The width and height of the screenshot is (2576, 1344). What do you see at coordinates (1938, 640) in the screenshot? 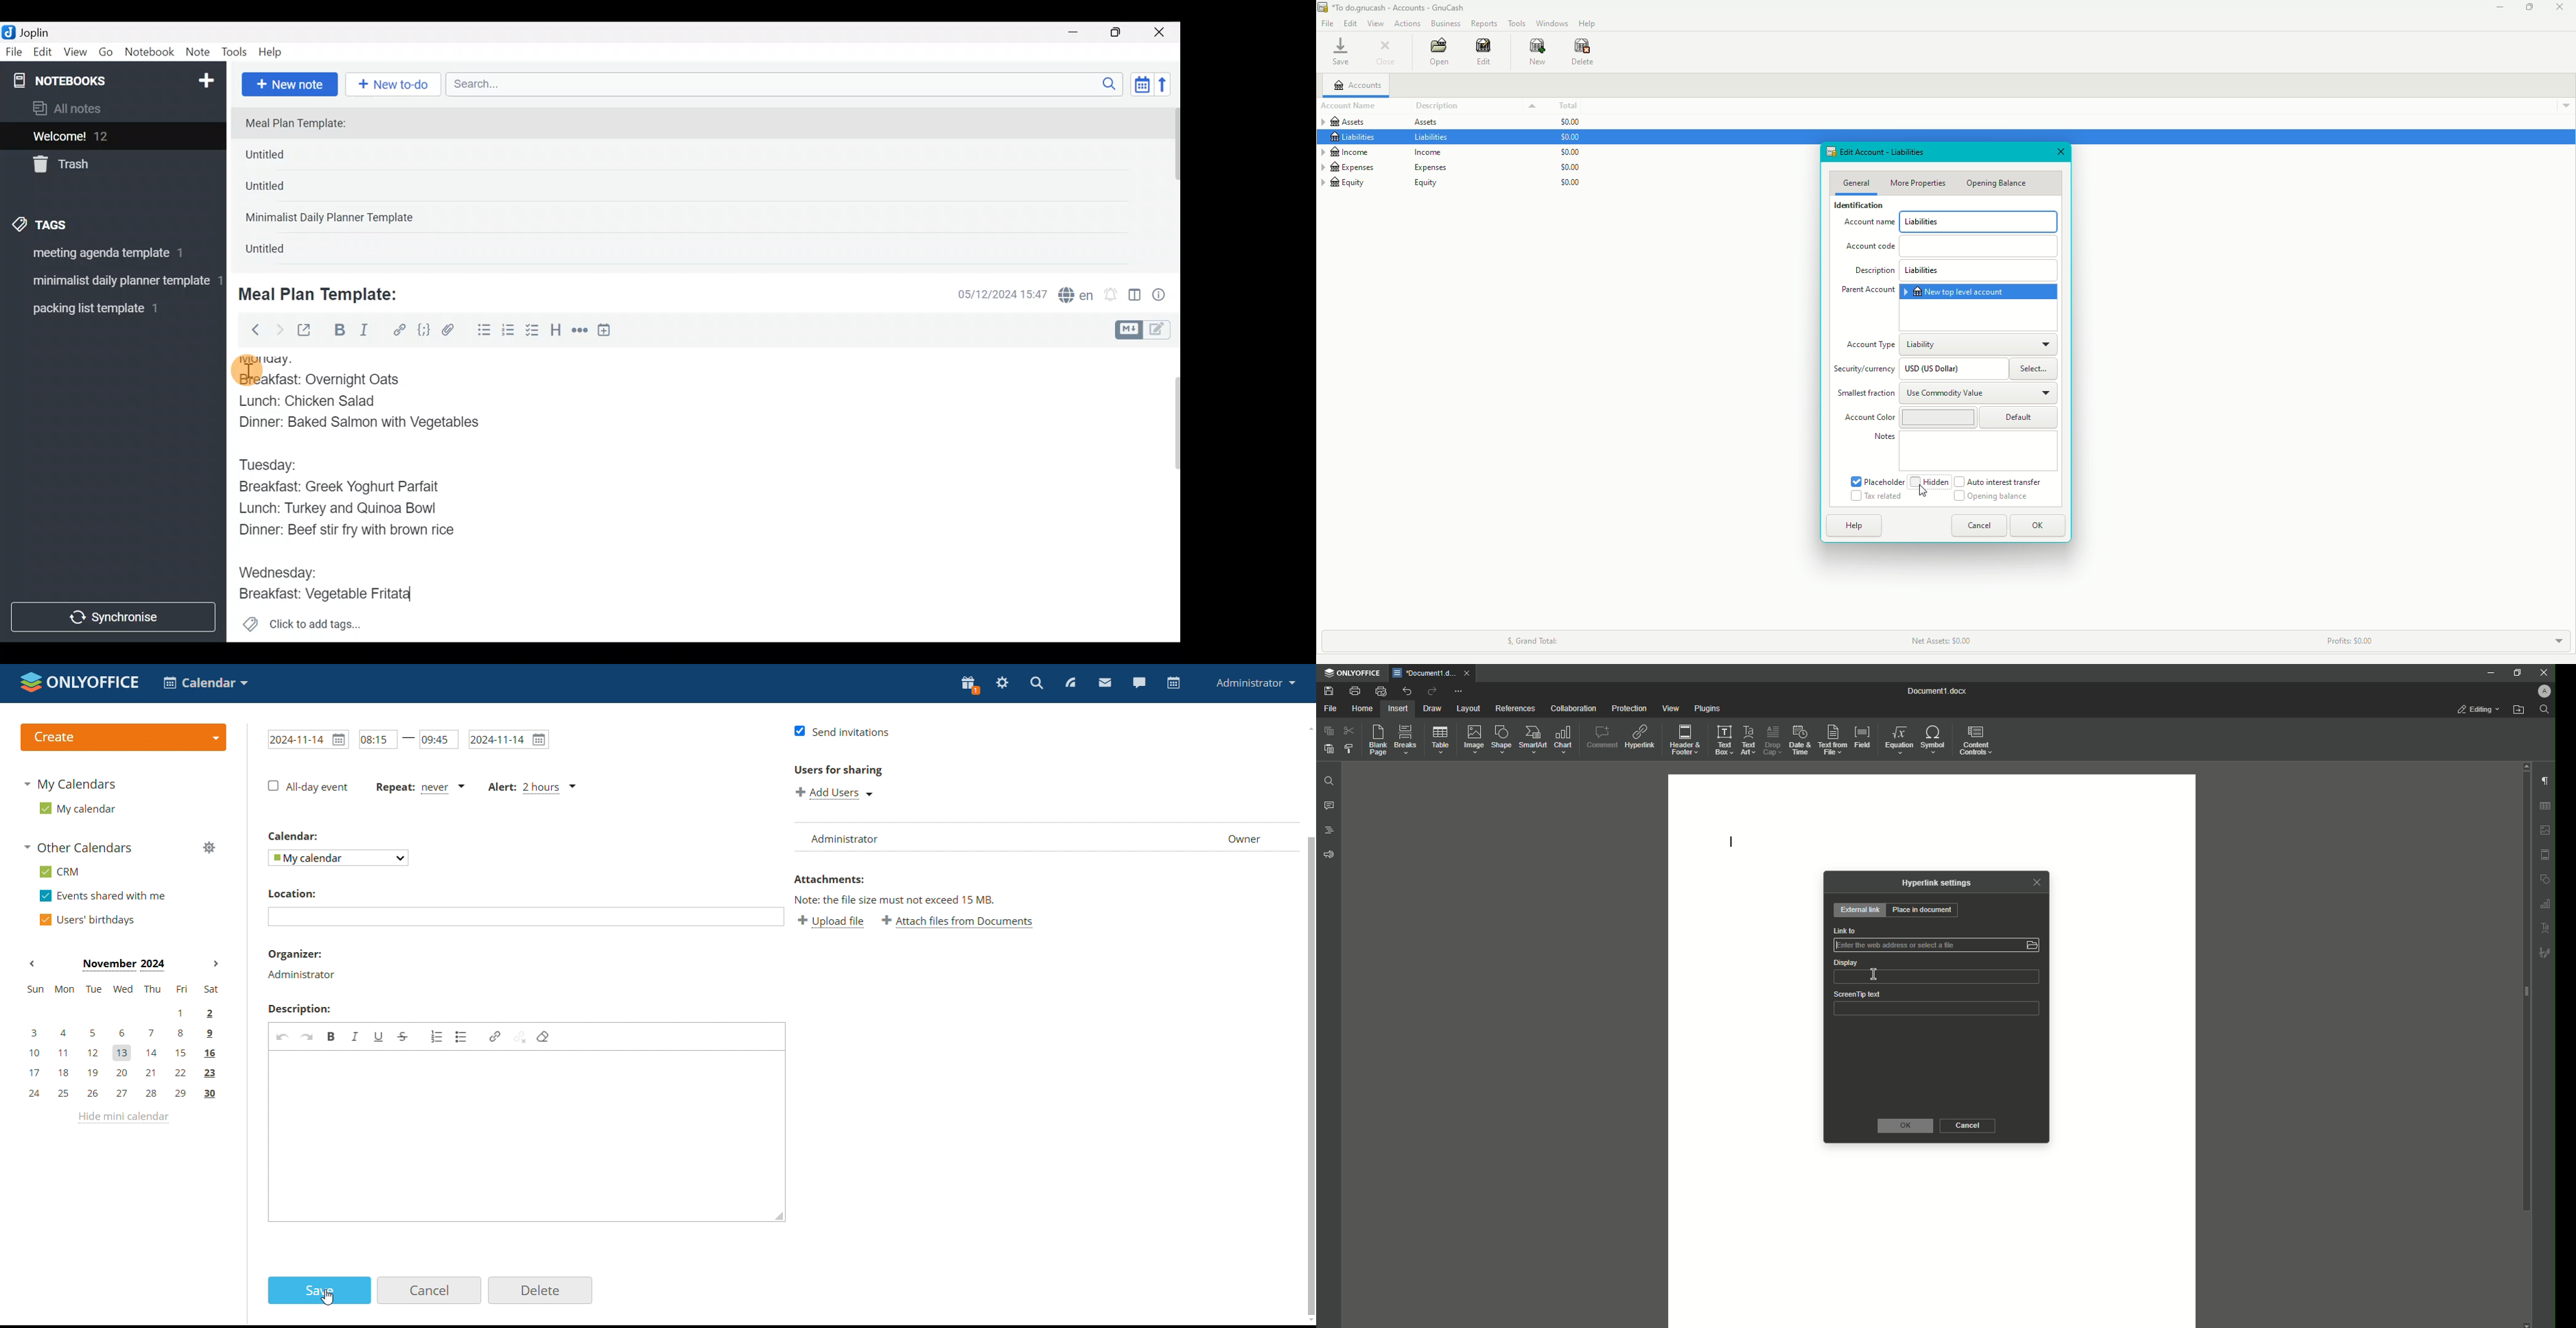
I see `Net Assets` at bounding box center [1938, 640].